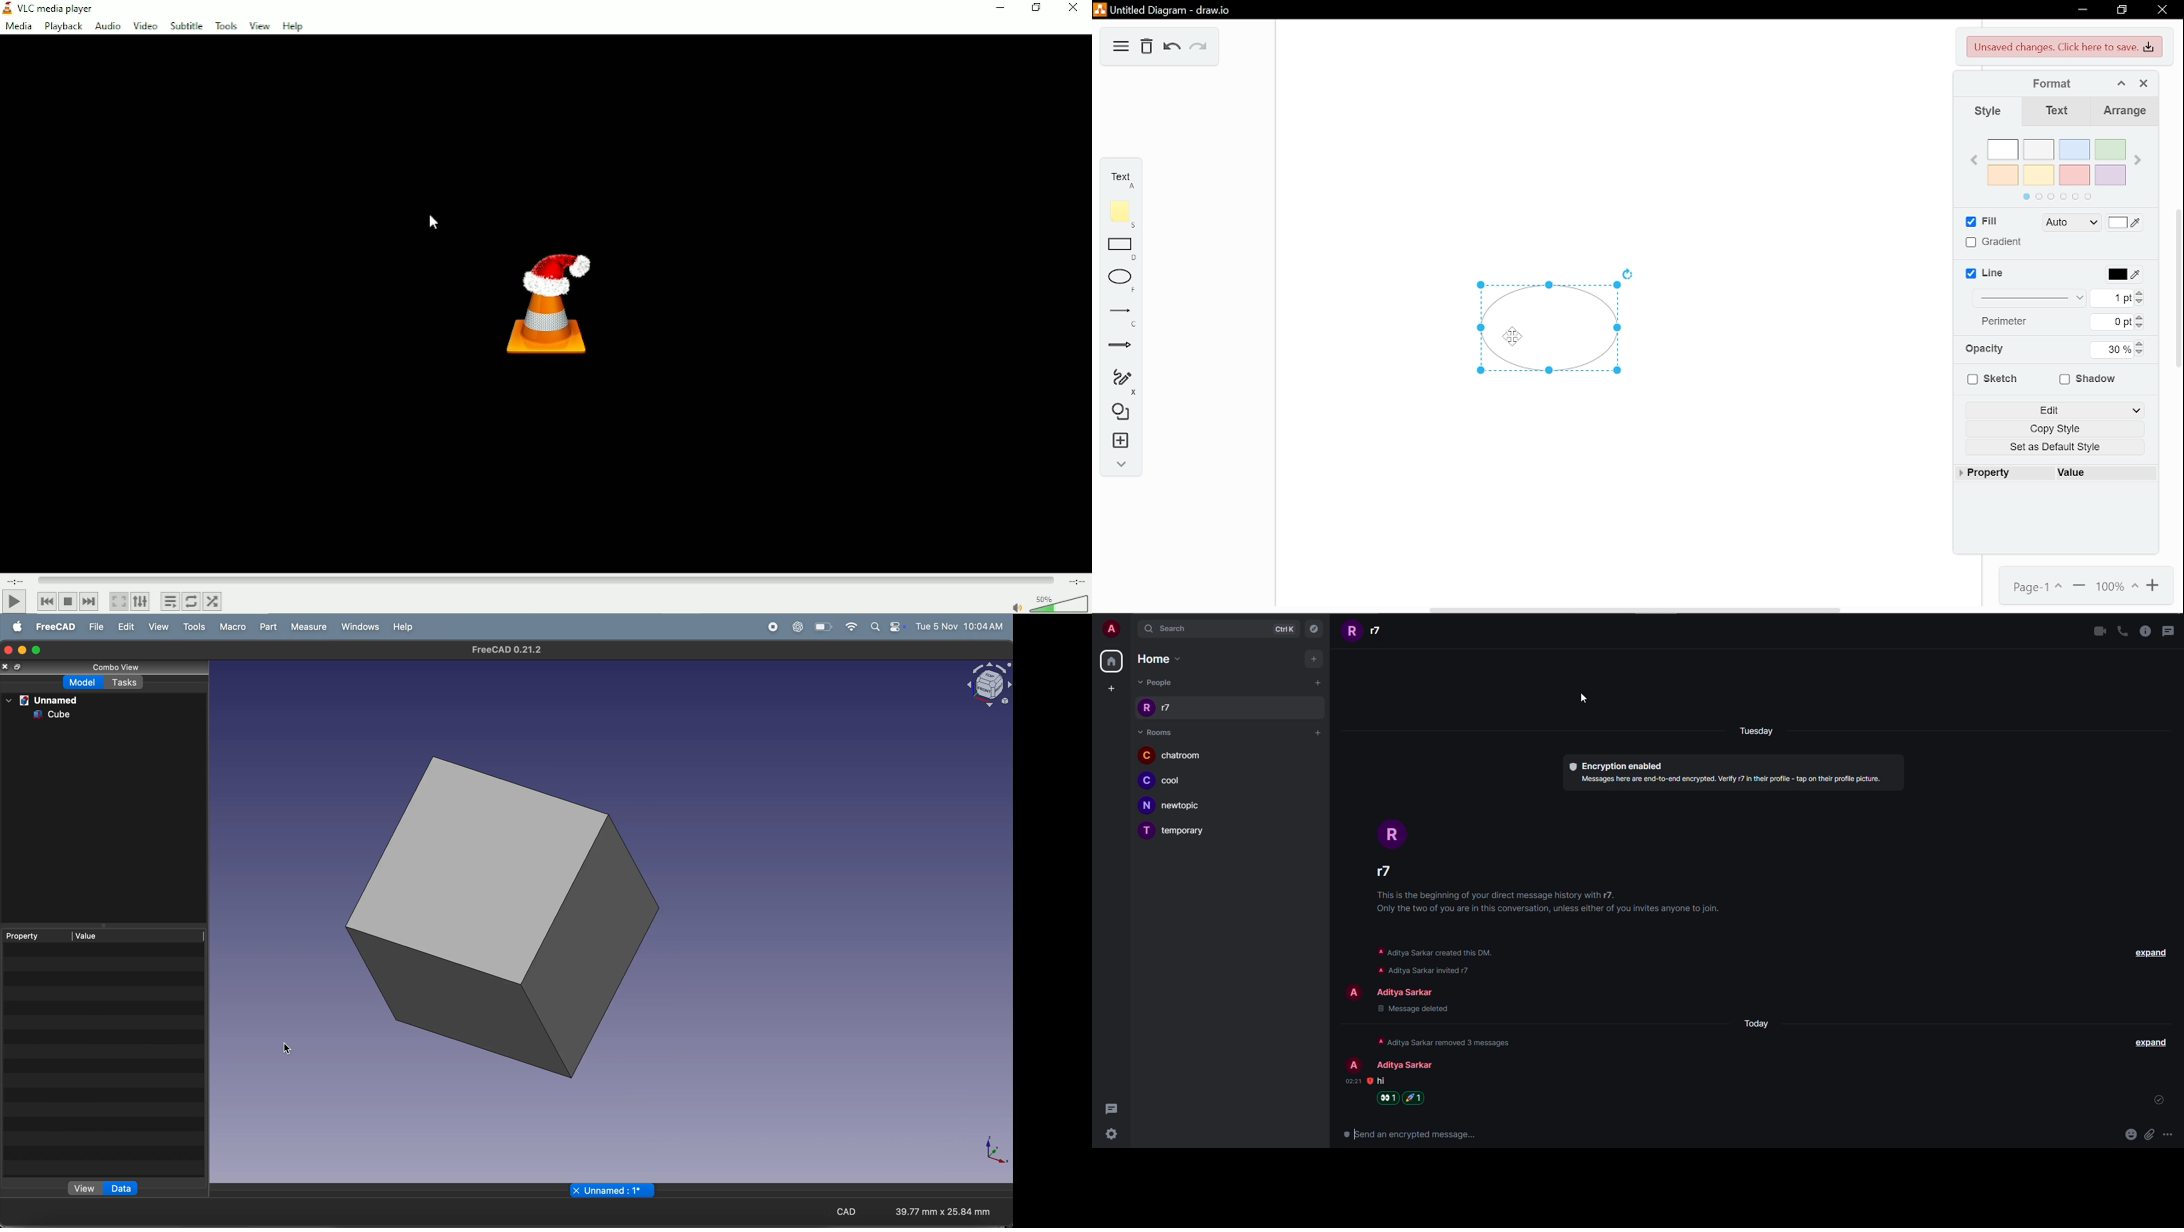  Describe the element at coordinates (68, 601) in the screenshot. I see `Stop playlist` at that location.